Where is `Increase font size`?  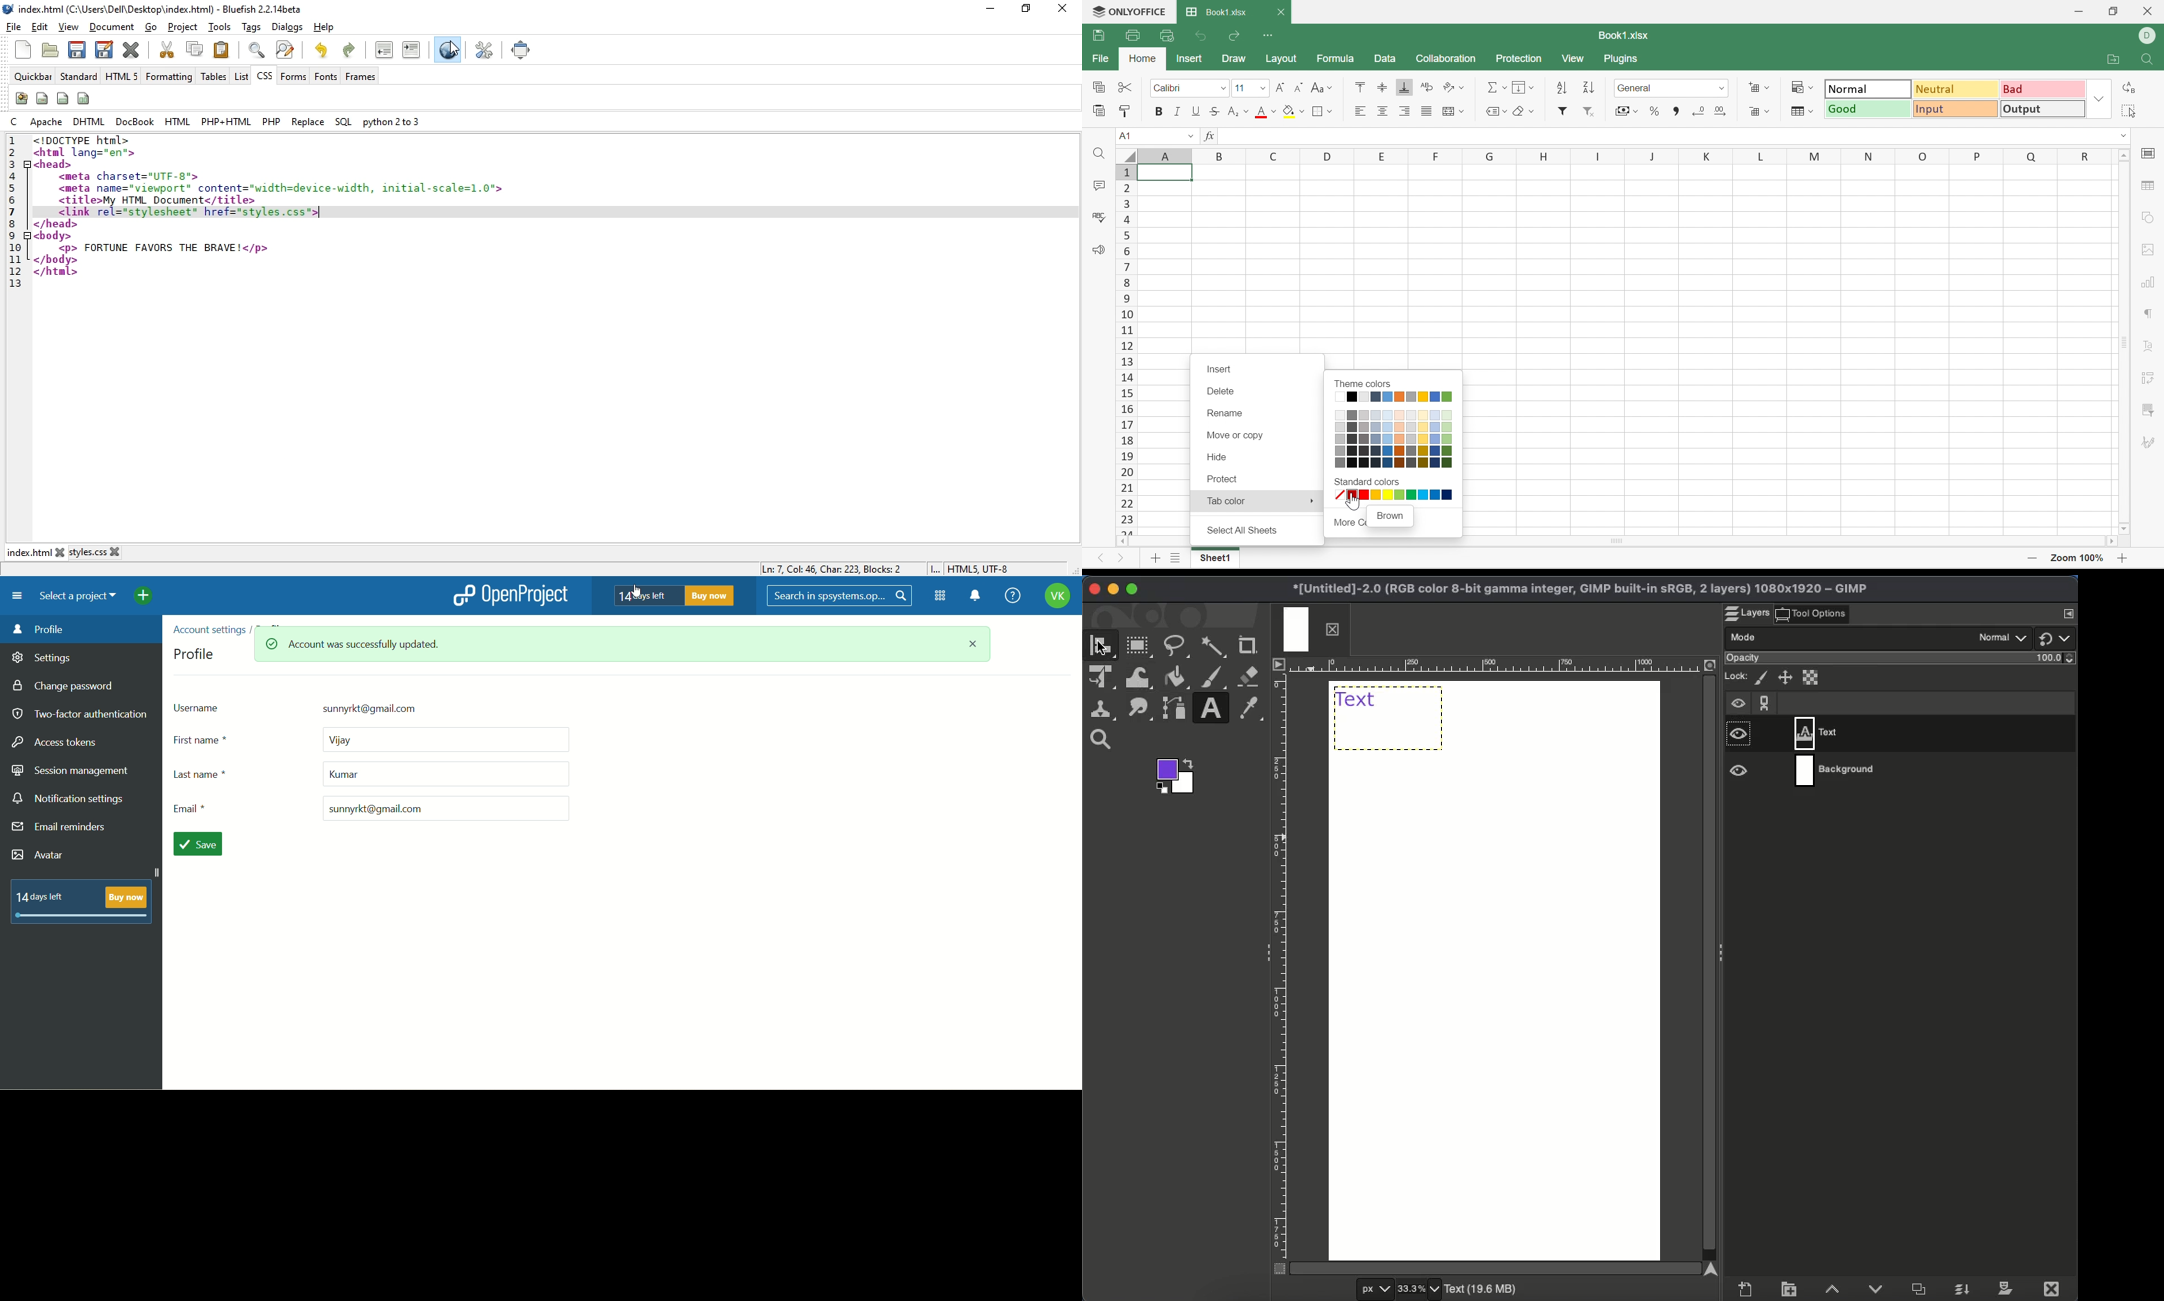
Increase font size is located at coordinates (1281, 88).